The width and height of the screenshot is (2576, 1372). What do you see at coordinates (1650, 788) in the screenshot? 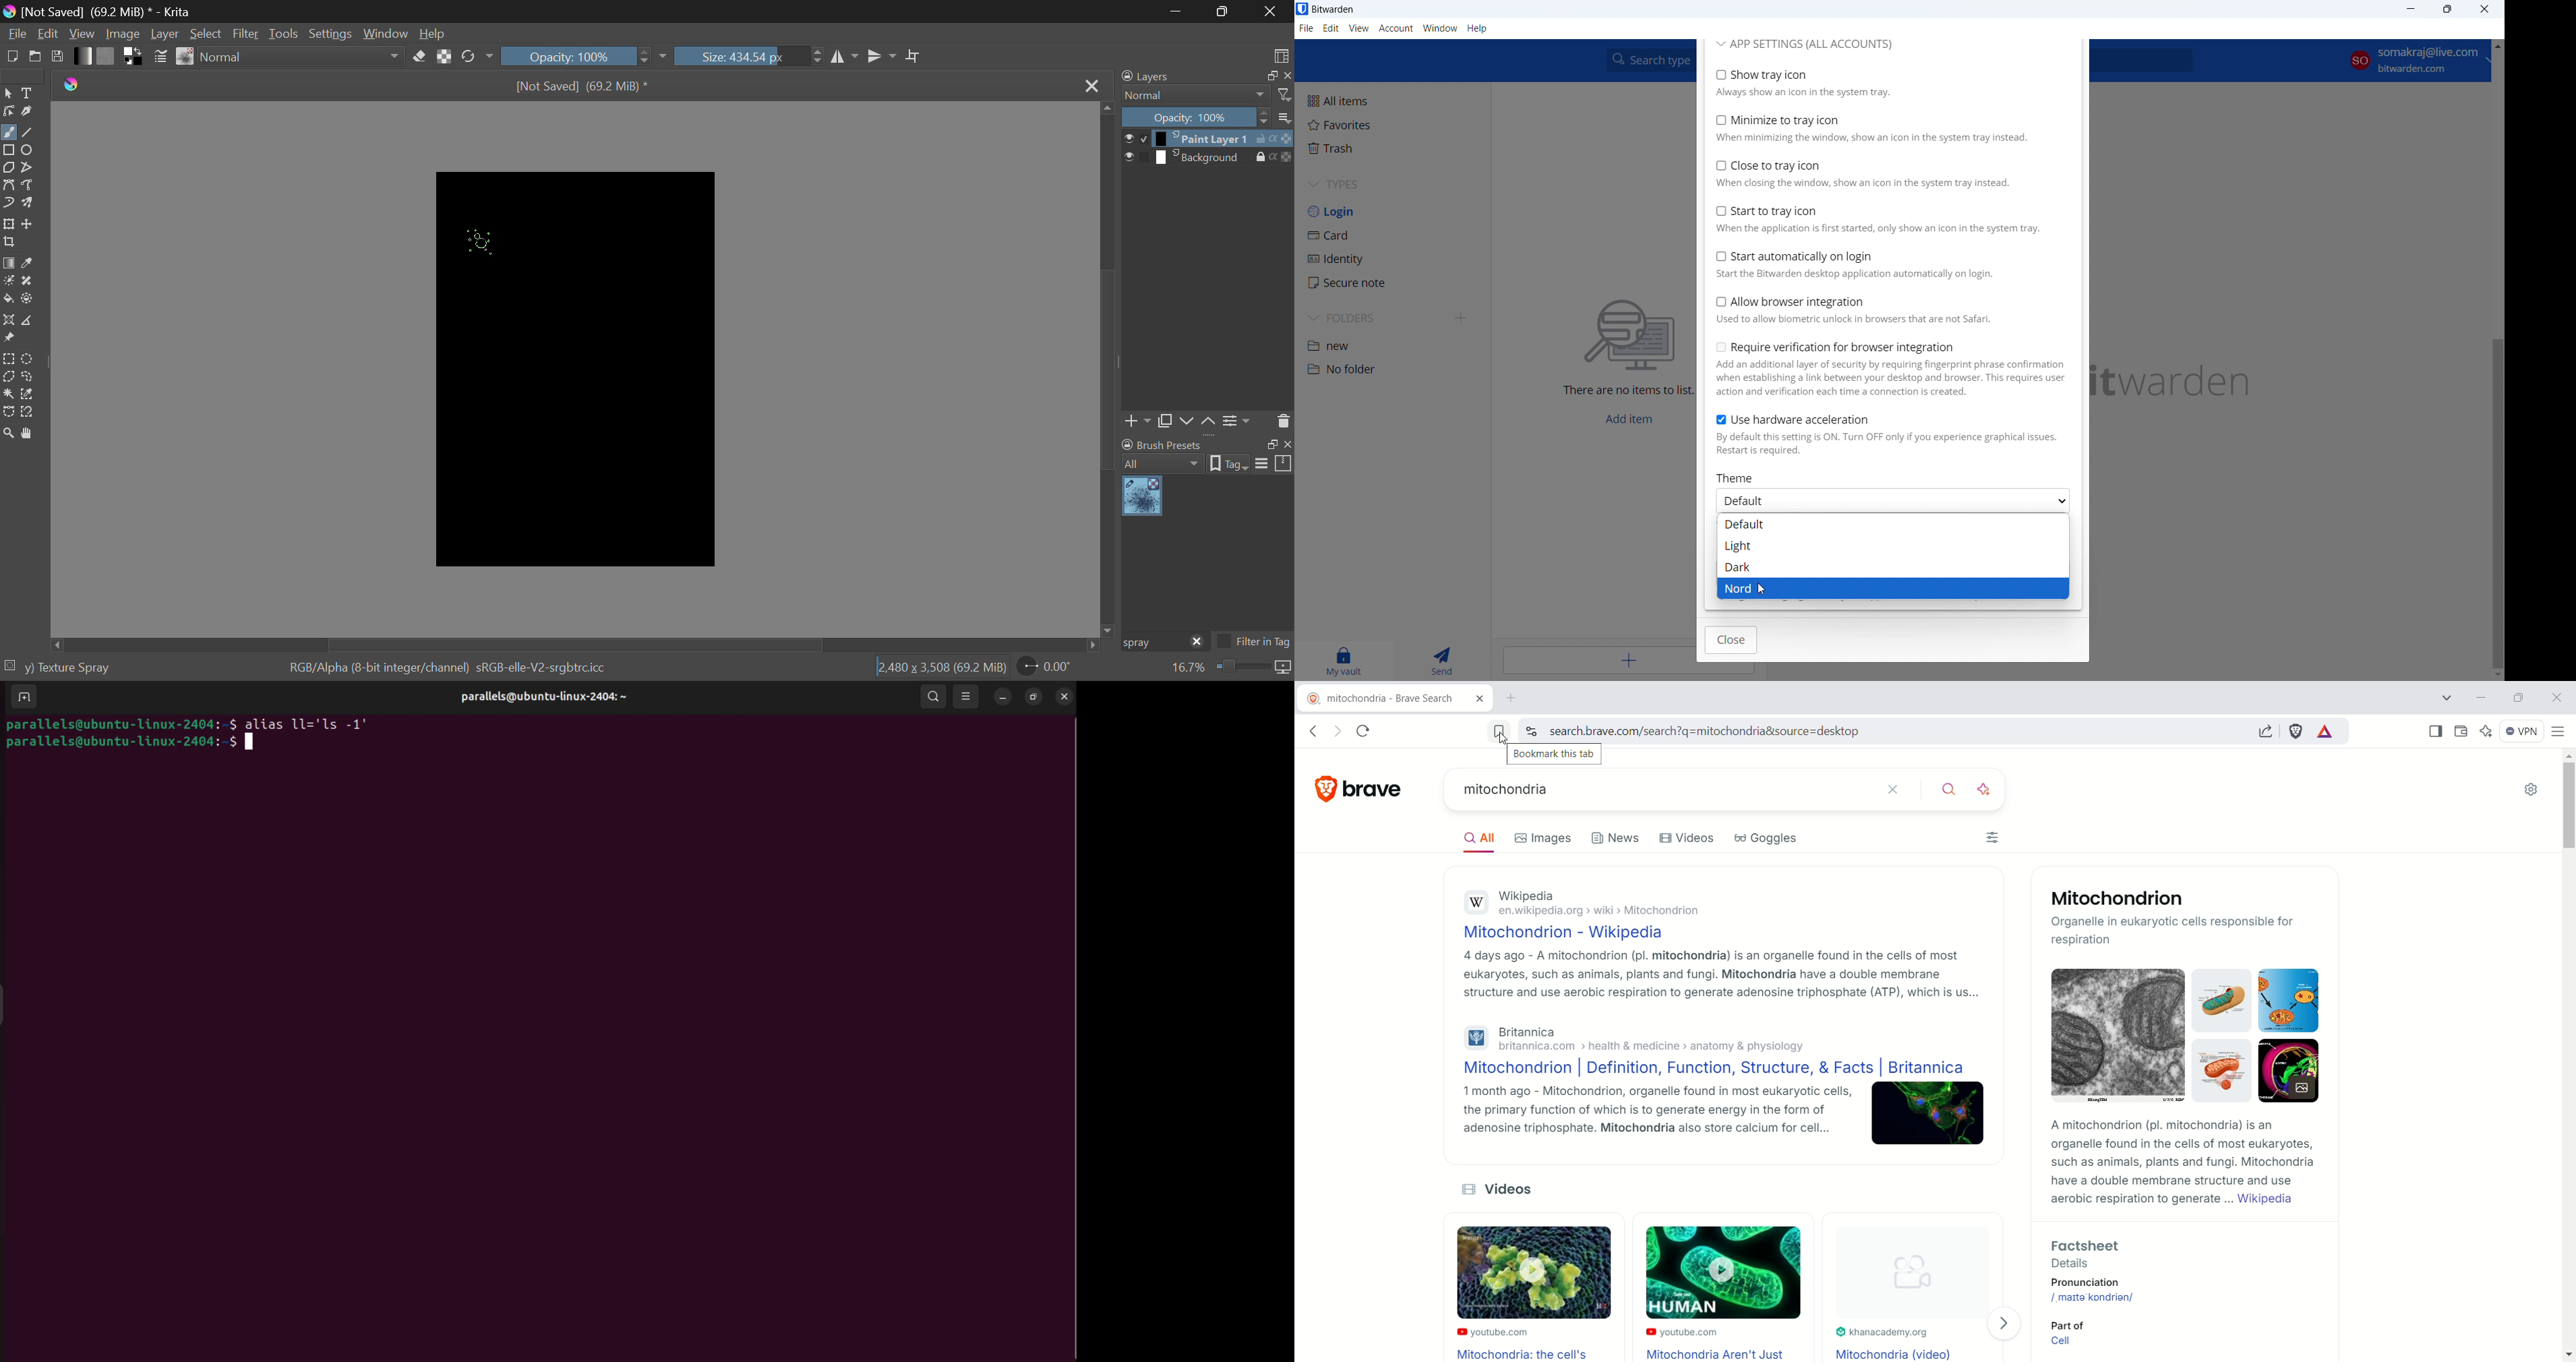
I see `current search - mitochondria` at bounding box center [1650, 788].